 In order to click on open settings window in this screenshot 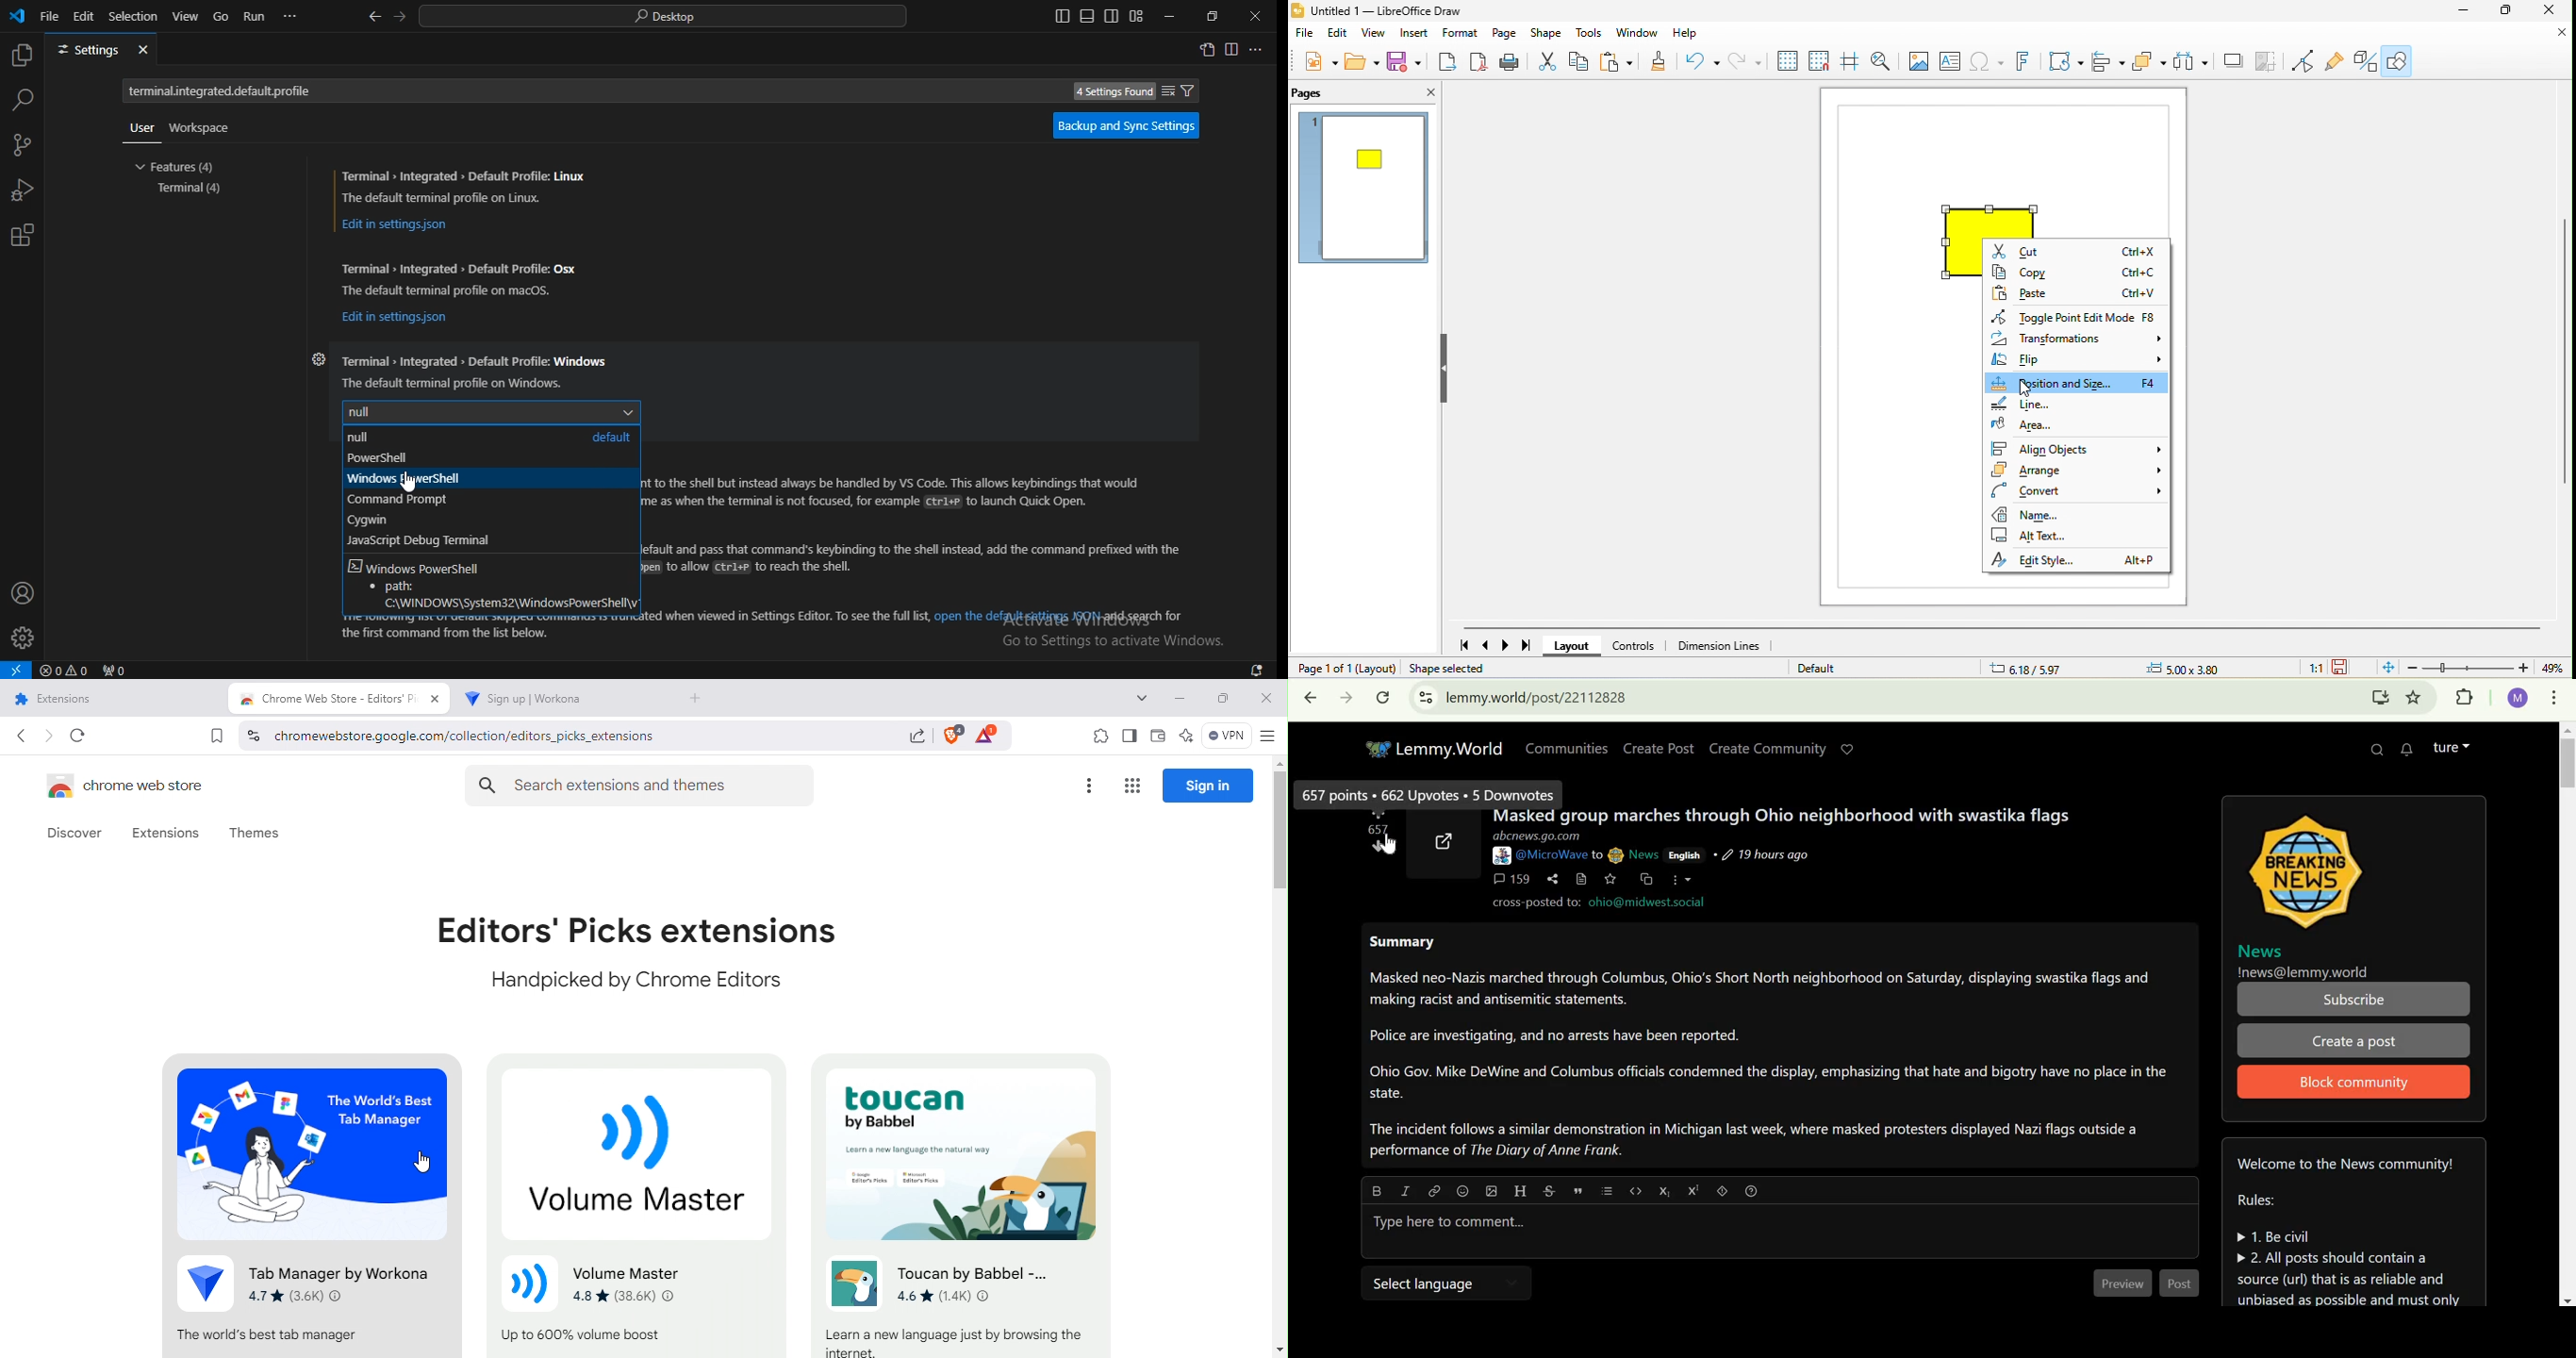, I will do `click(1207, 50)`.